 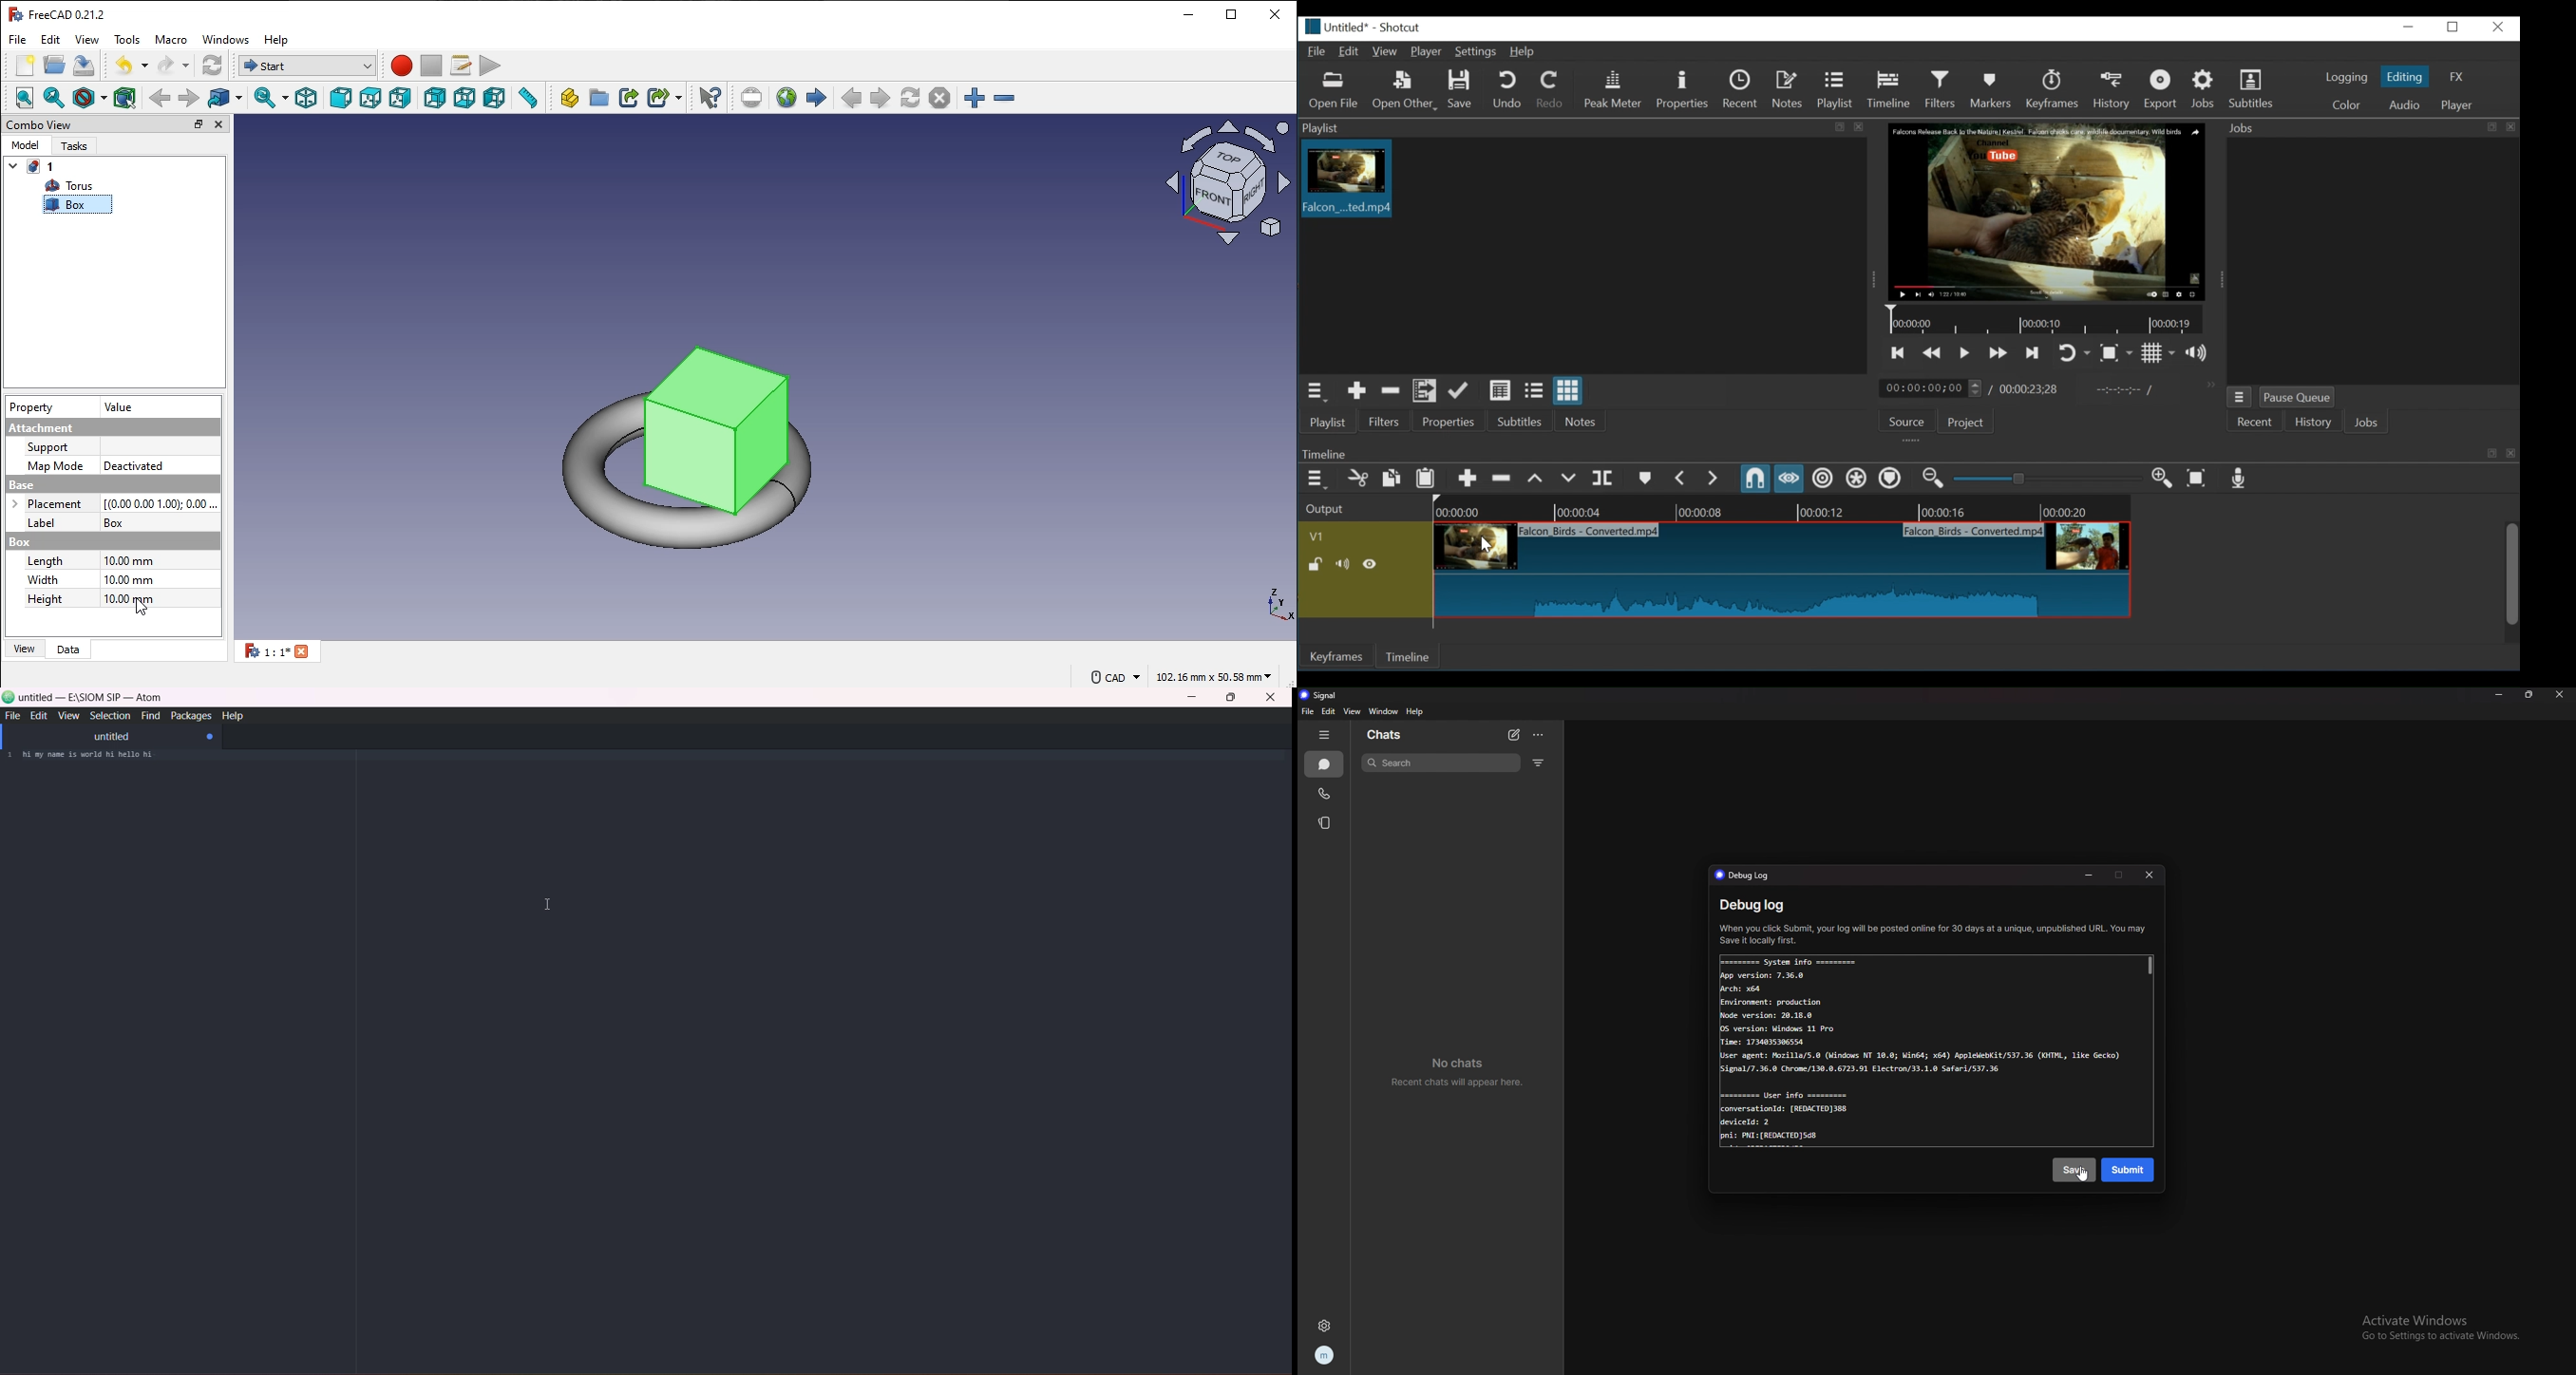 What do you see at coordinates (2121, 391) in the screenshot?
I see `In oint` at bounding box center [2121, 391].